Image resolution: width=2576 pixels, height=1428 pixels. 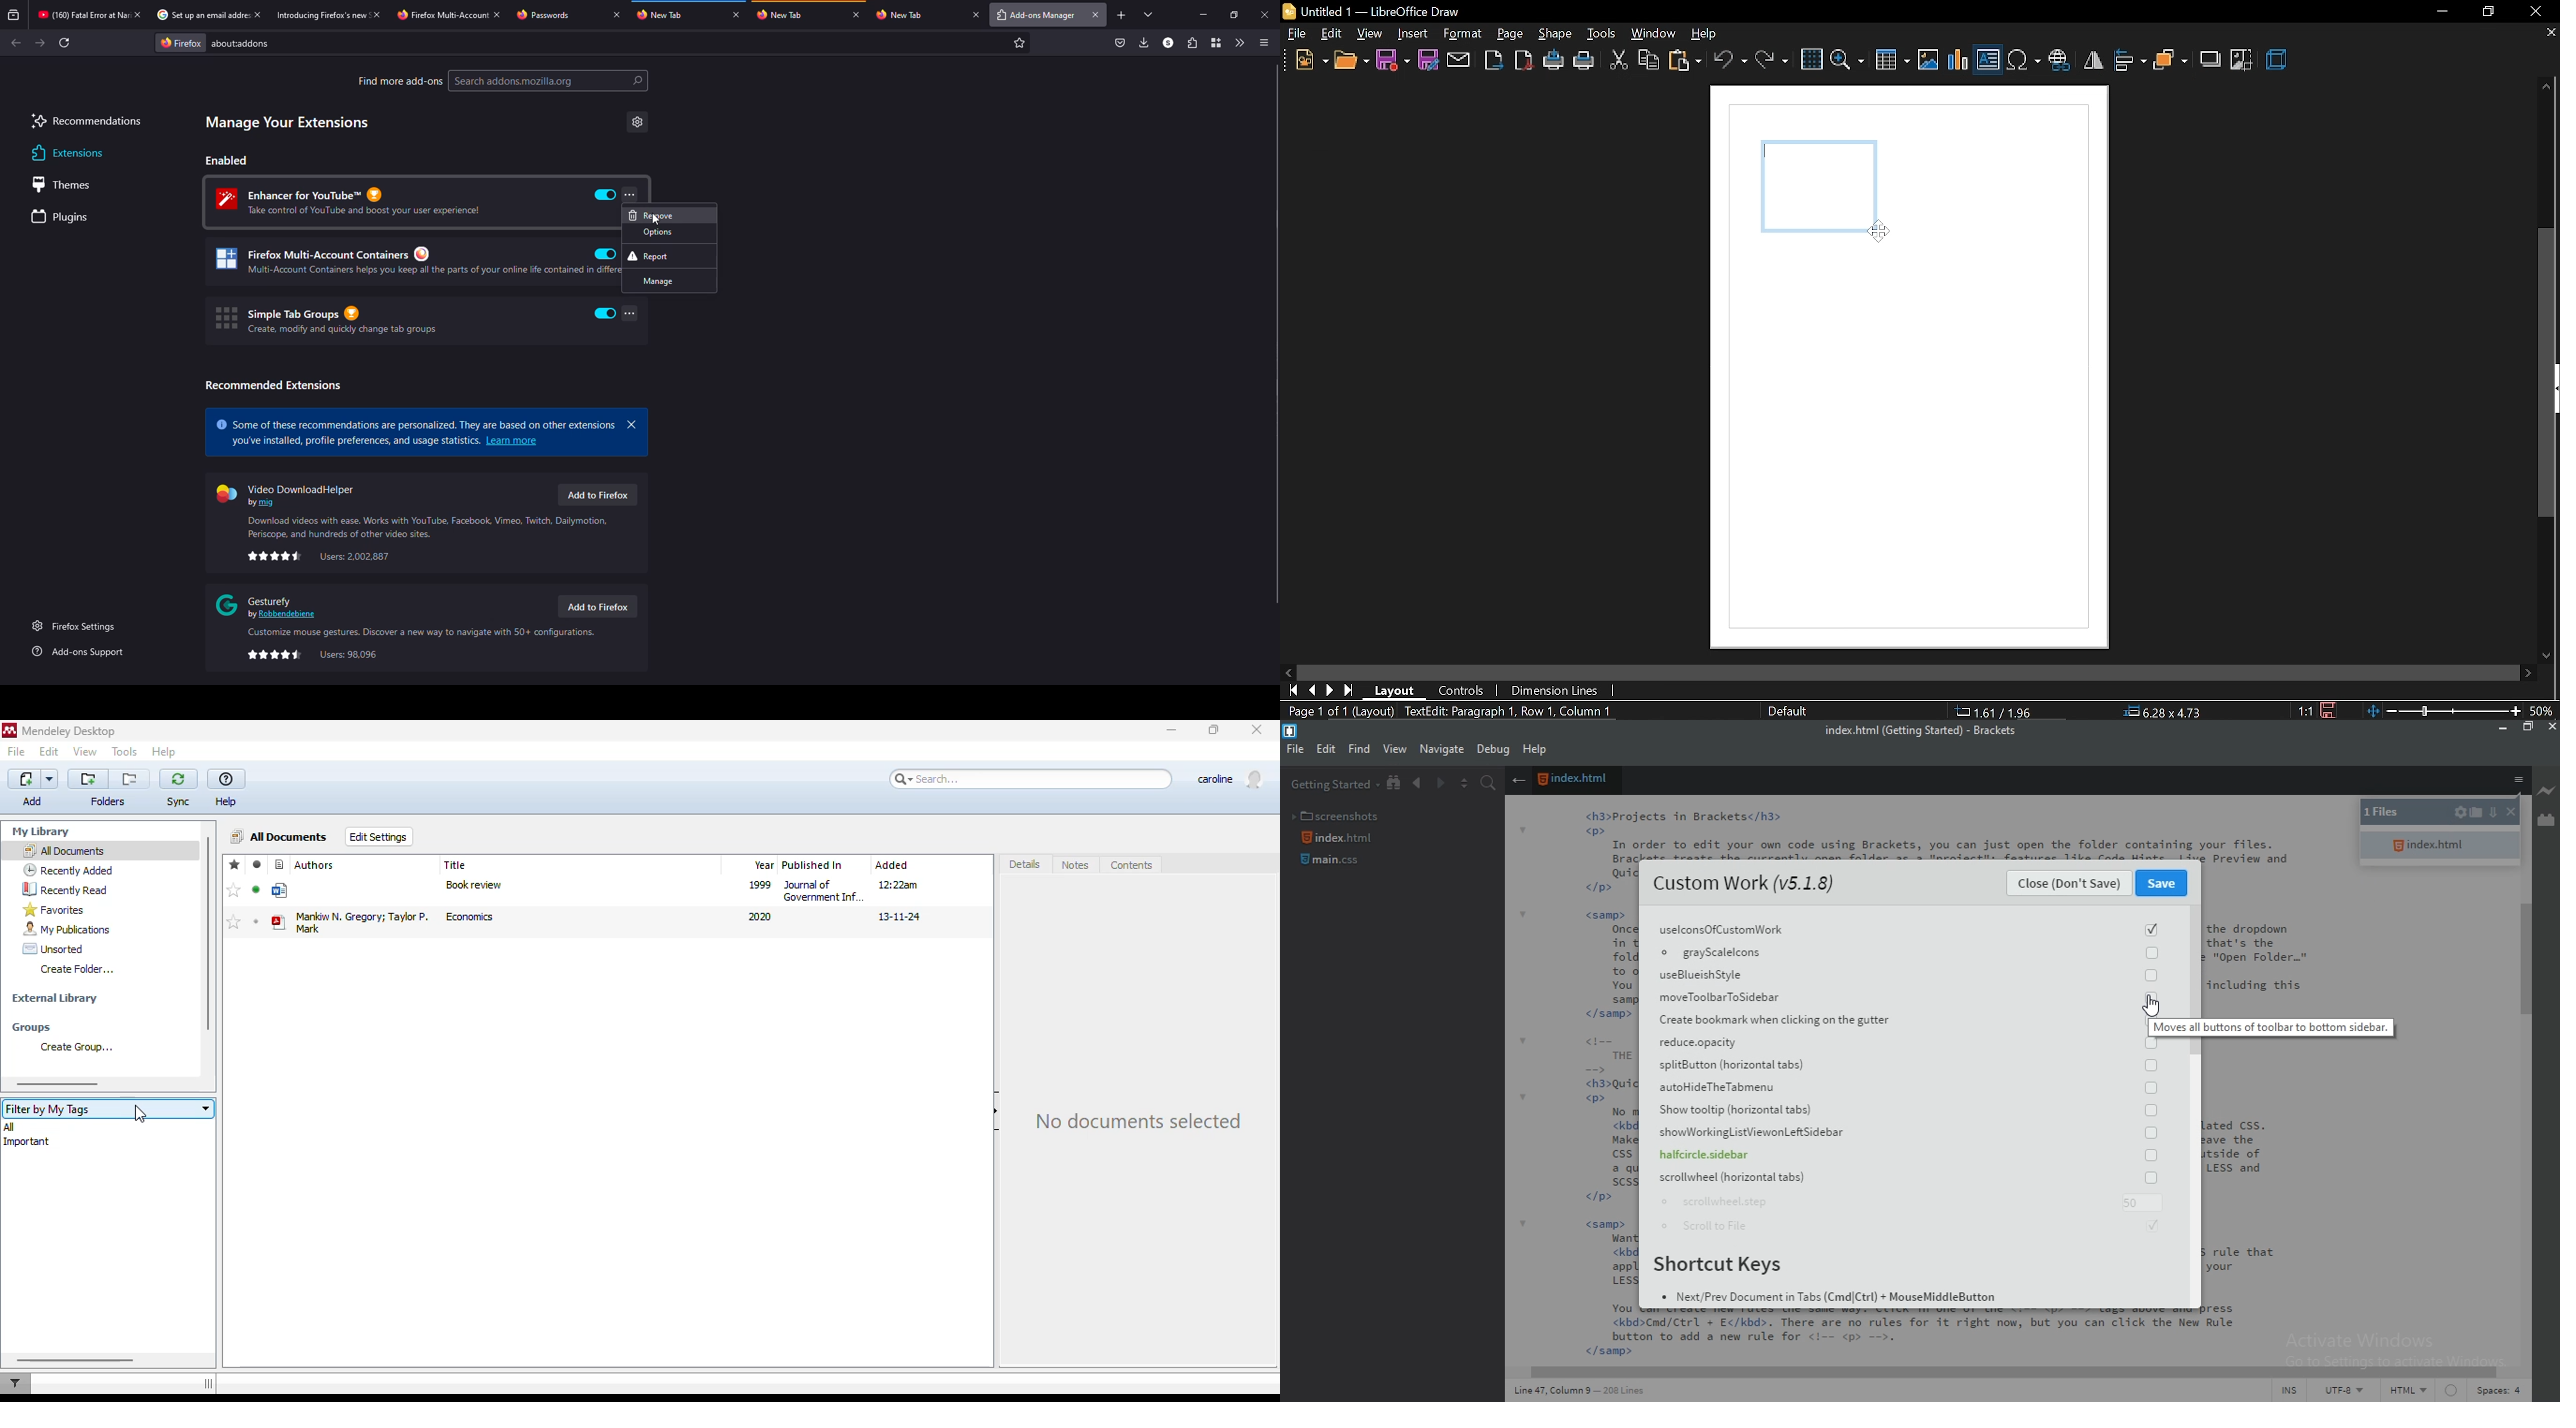 What do you see at coordinates (1419, 784) in the screenshot?
I see `Previous document` at bounding box center [1419, 784].